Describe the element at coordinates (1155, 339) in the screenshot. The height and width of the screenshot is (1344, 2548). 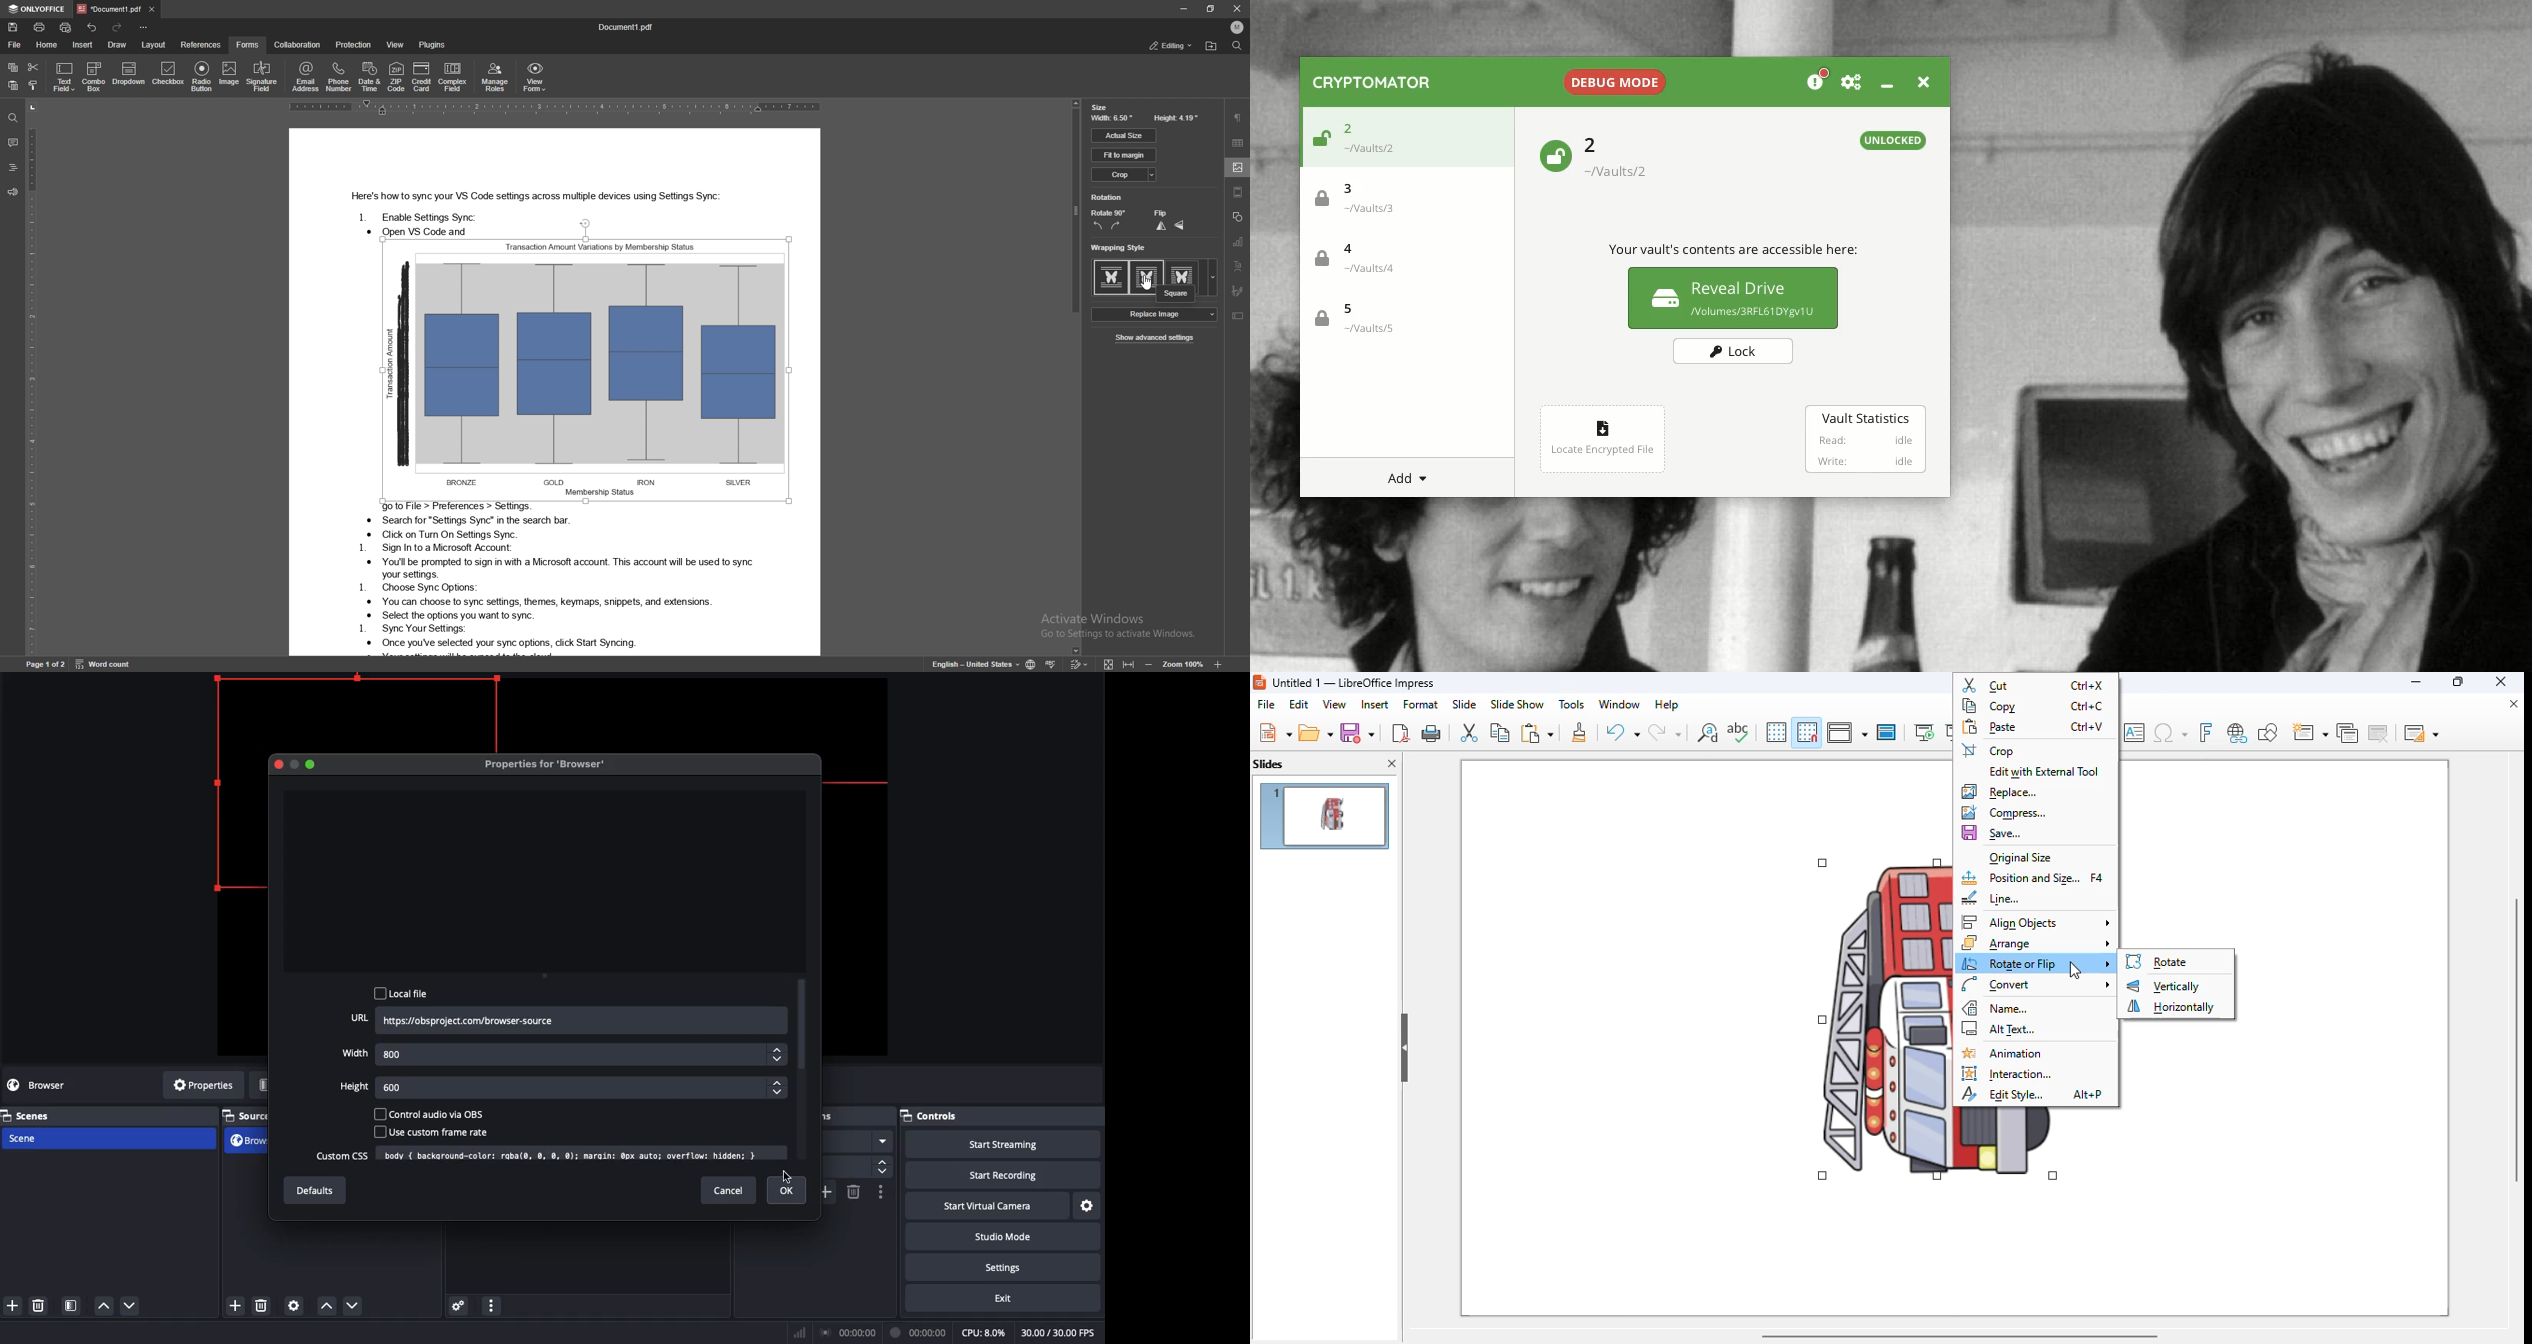
I see `show advanced settings` at that location.